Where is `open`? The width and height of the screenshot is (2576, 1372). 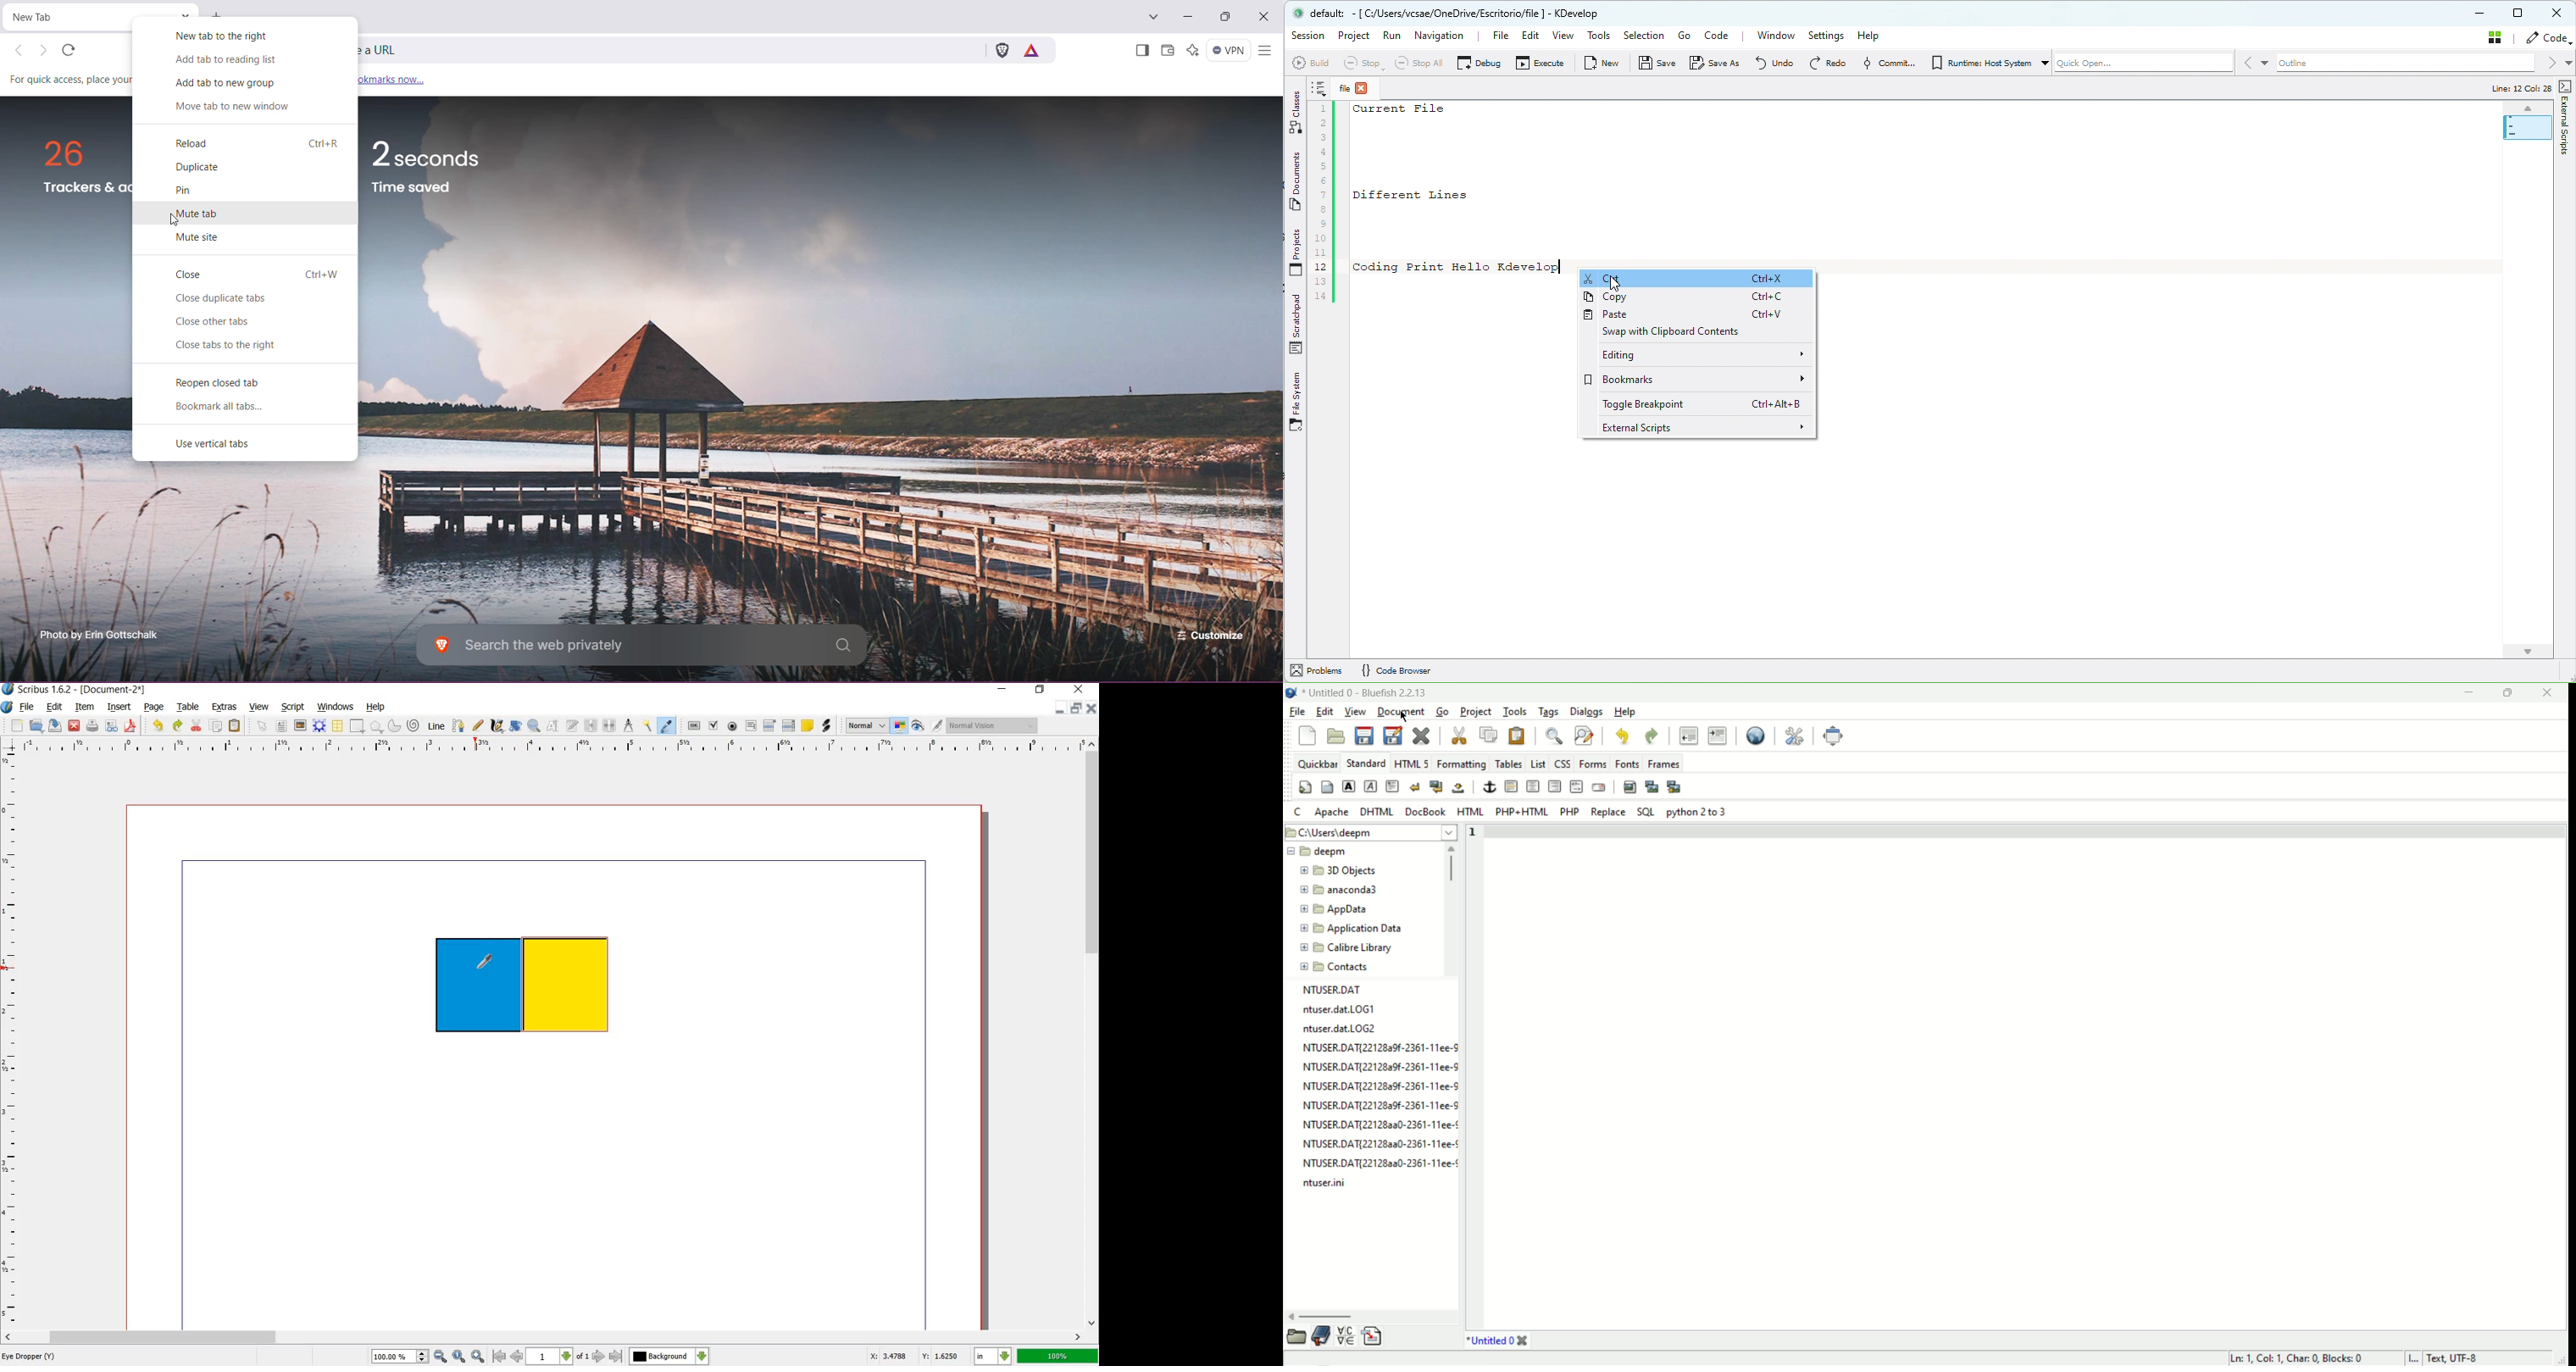 open is located at coordinates (35, 726).